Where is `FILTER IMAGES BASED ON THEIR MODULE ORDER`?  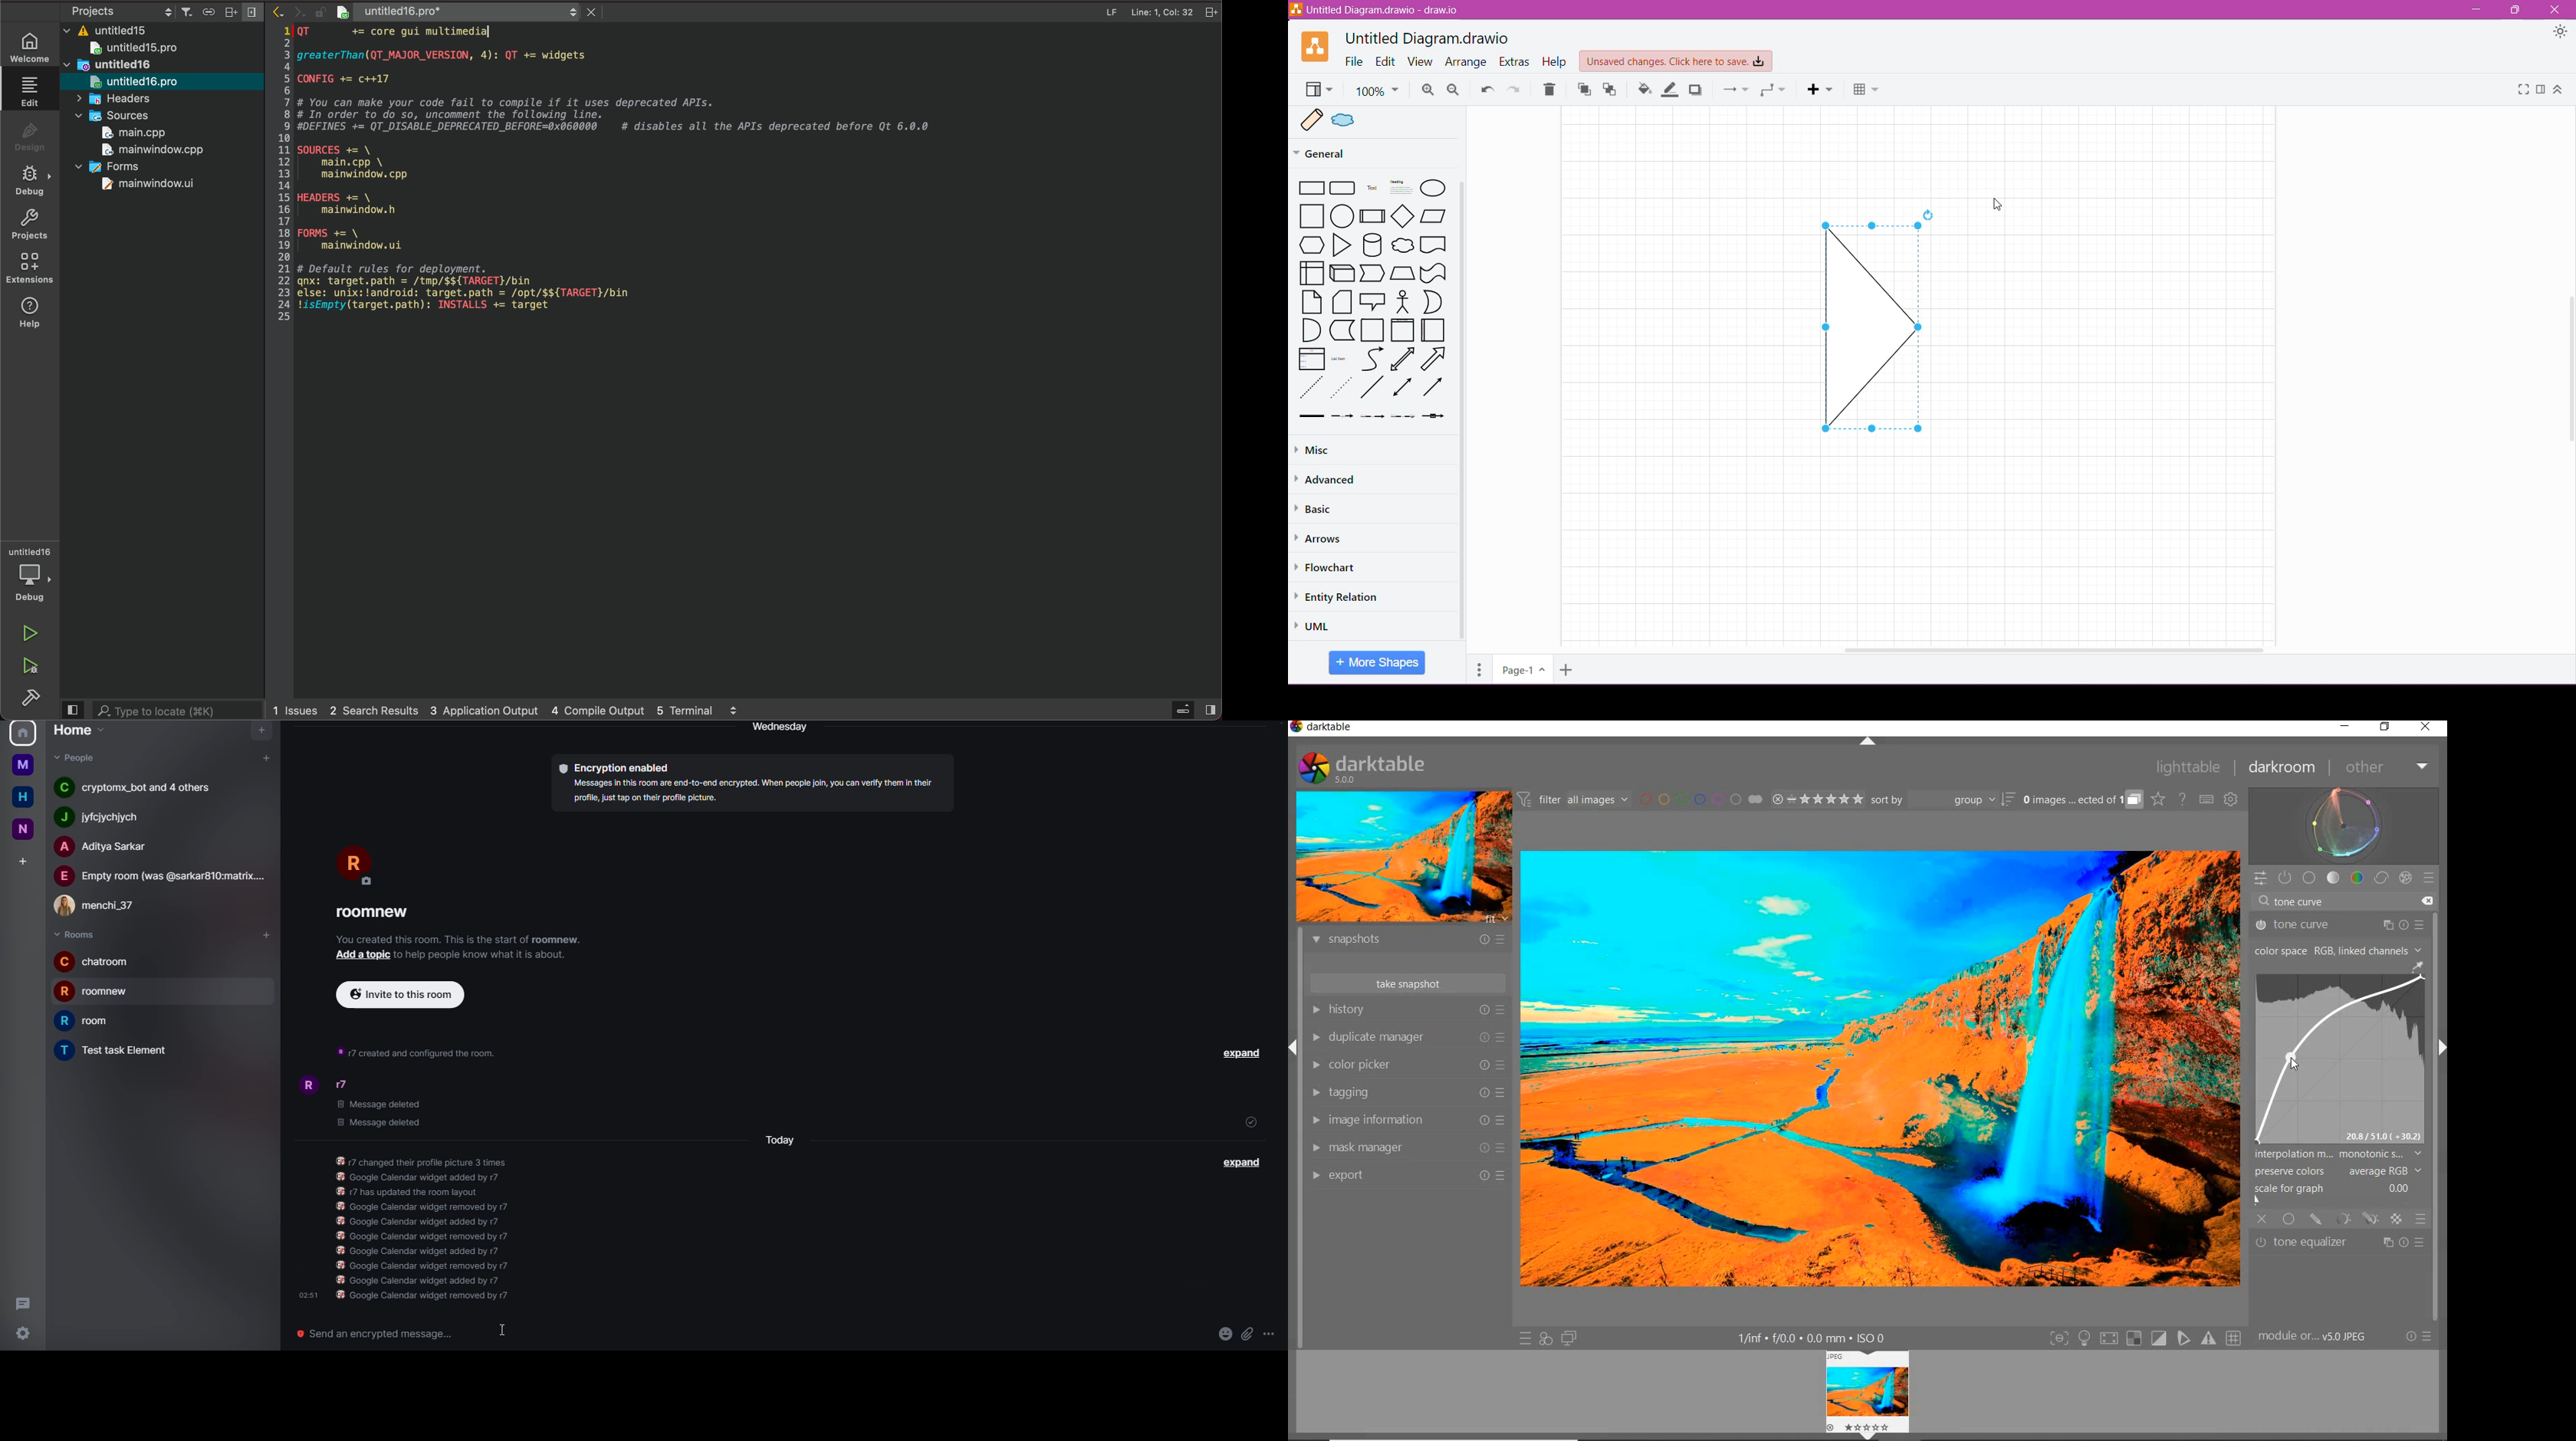 FILTER IMAGES BASED ON THEIR MODULE ORDER is located at coordinates (1573, 800).